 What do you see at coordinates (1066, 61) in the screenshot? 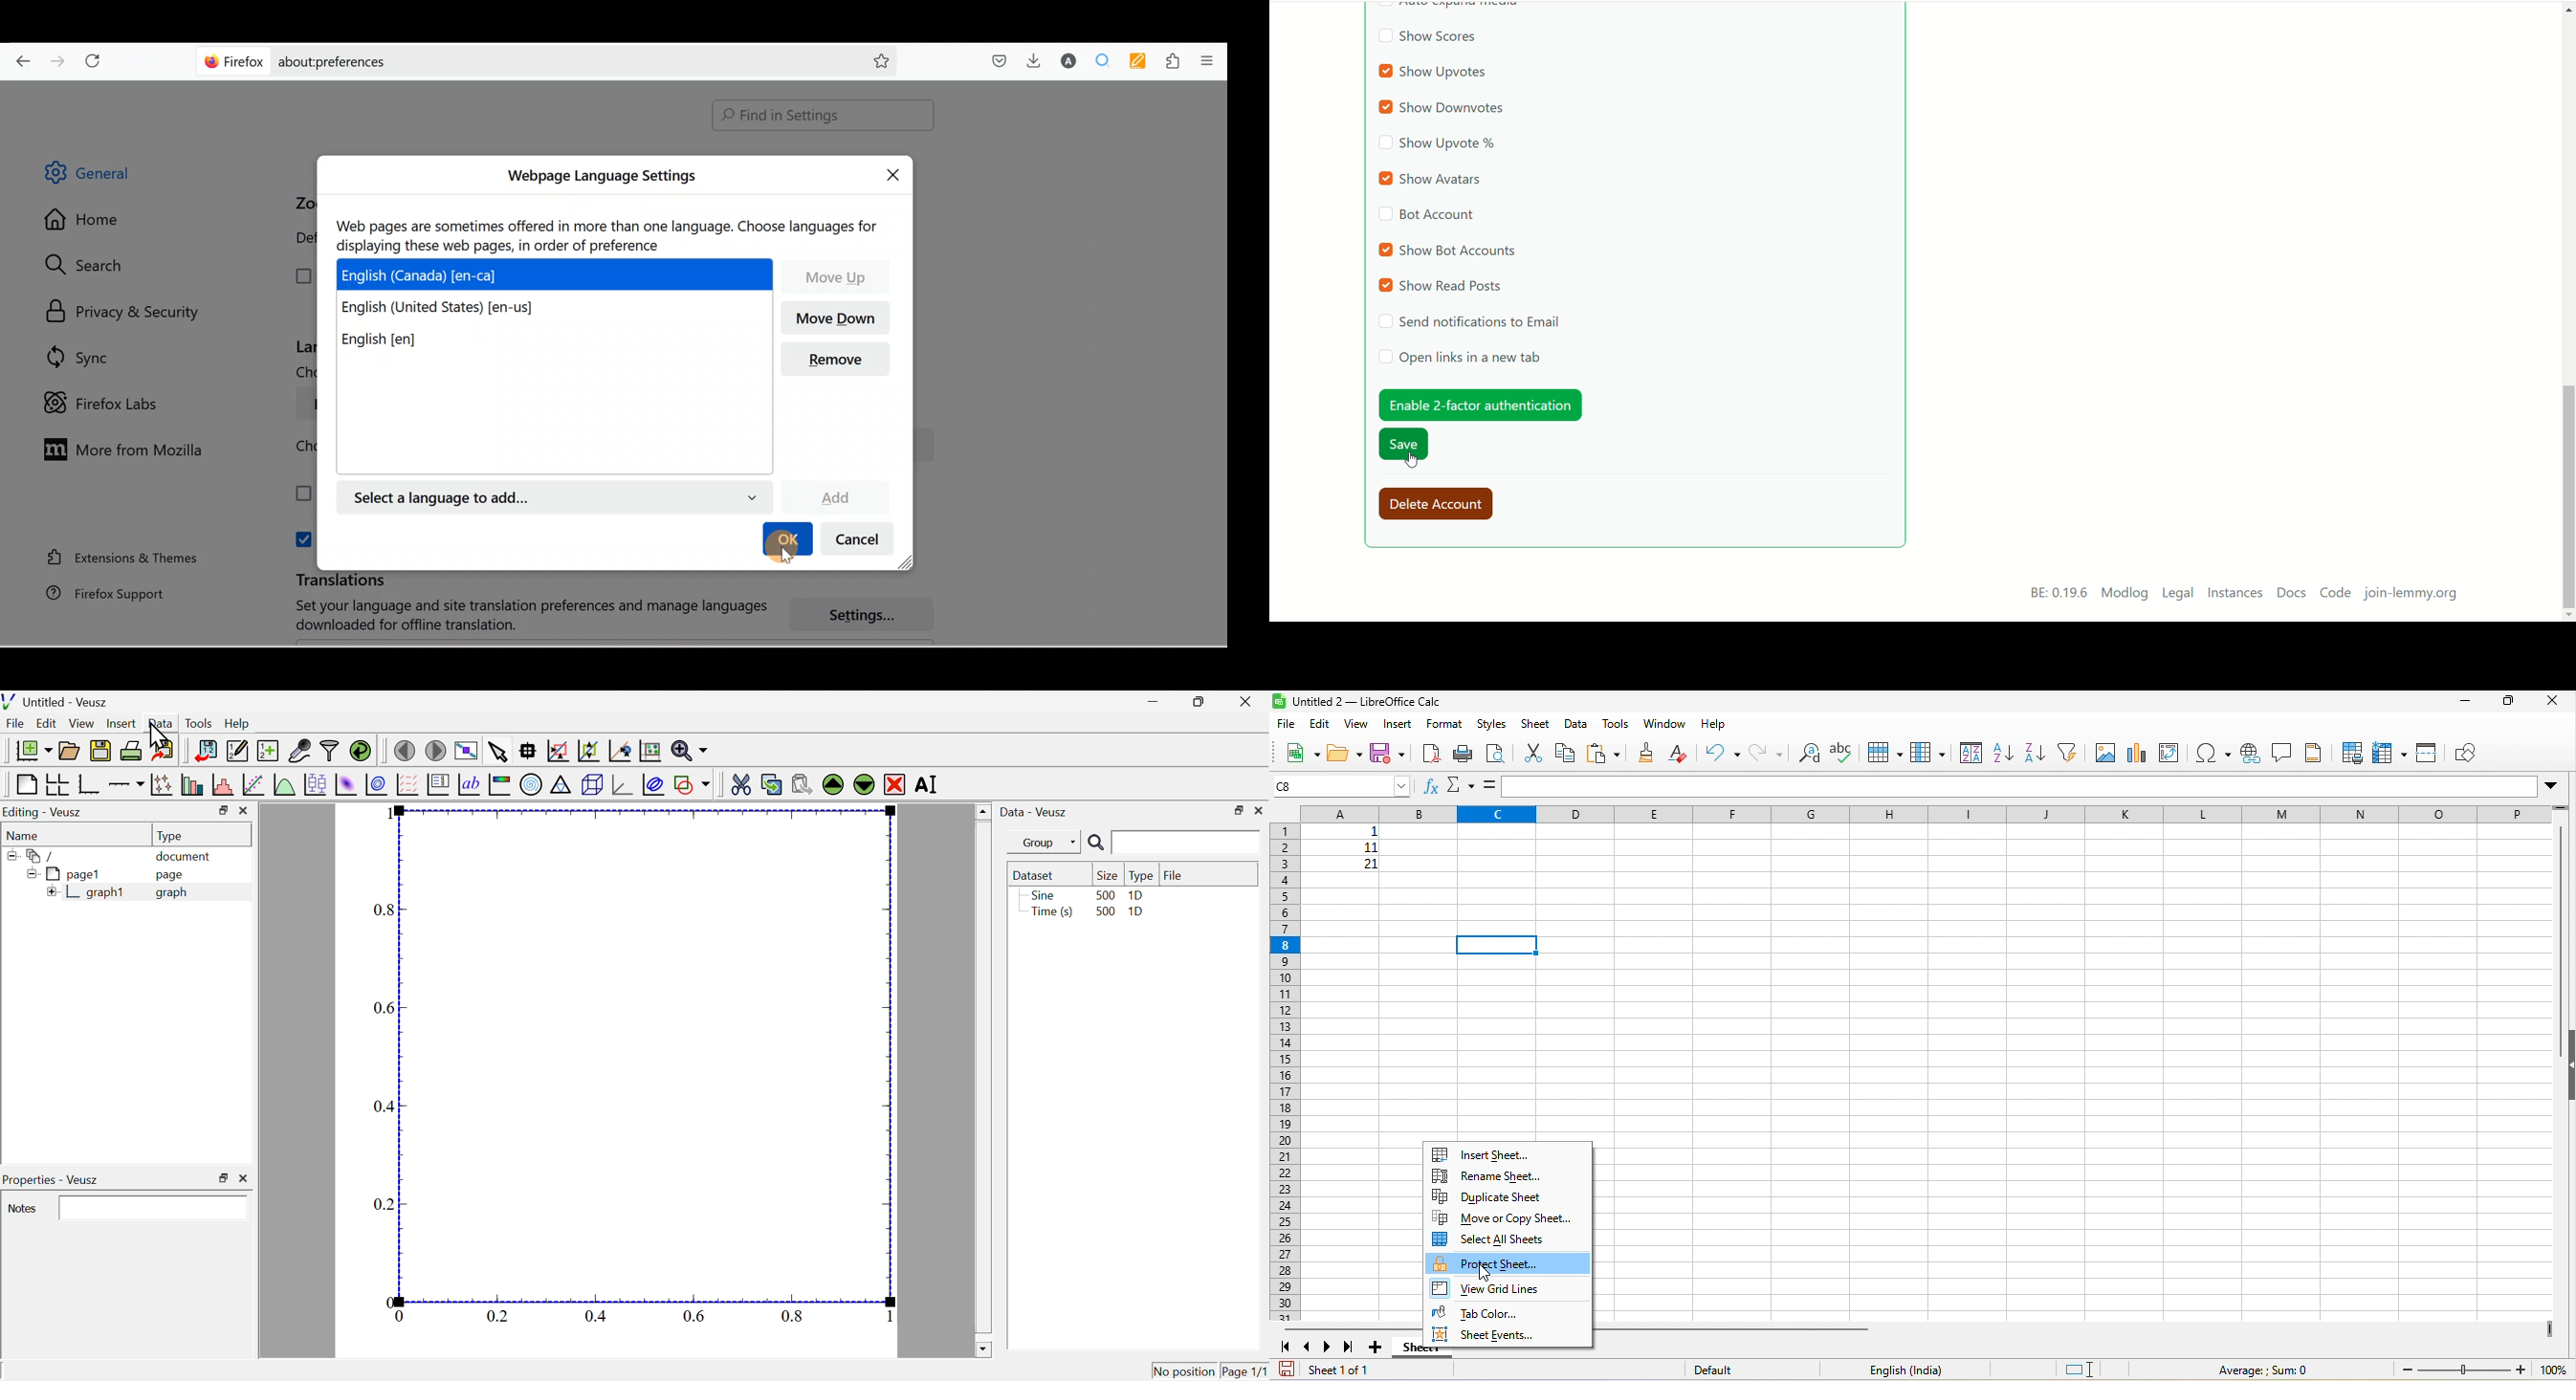
I see `Account` at bounding box center [1066, 61].